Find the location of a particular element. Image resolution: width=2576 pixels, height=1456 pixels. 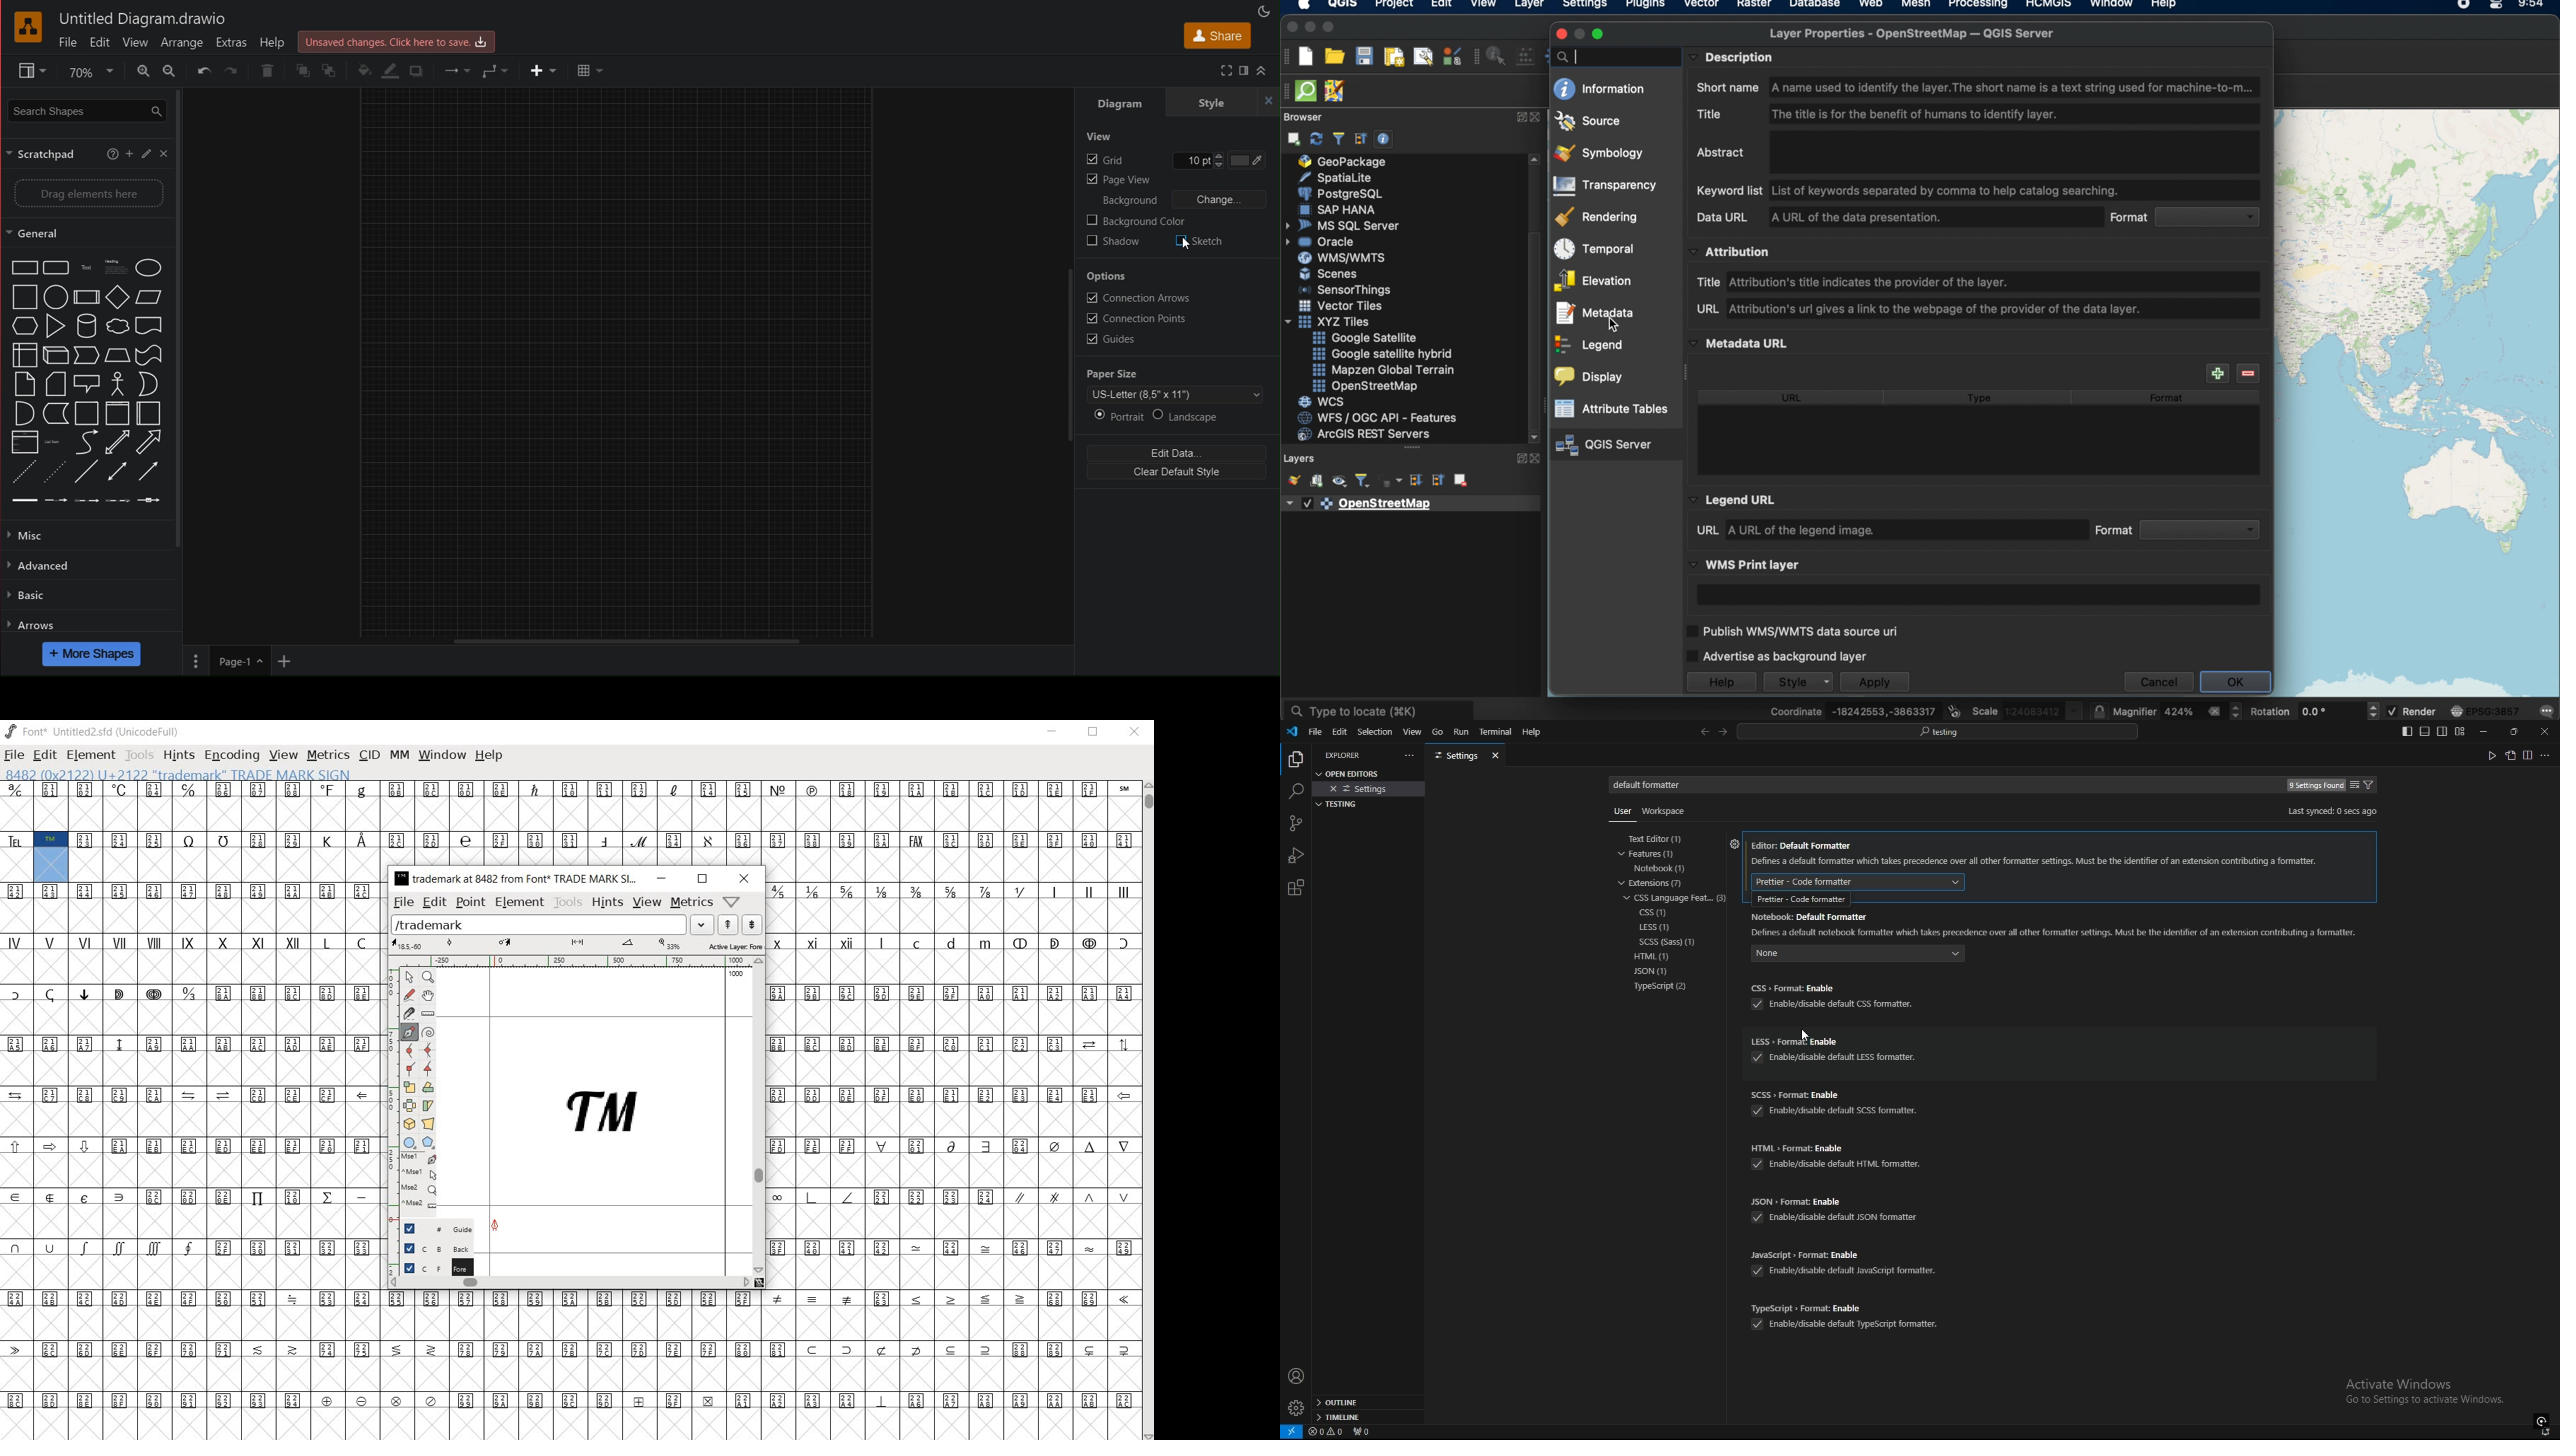

active layer: foreground is located at coordinates (580, 945).